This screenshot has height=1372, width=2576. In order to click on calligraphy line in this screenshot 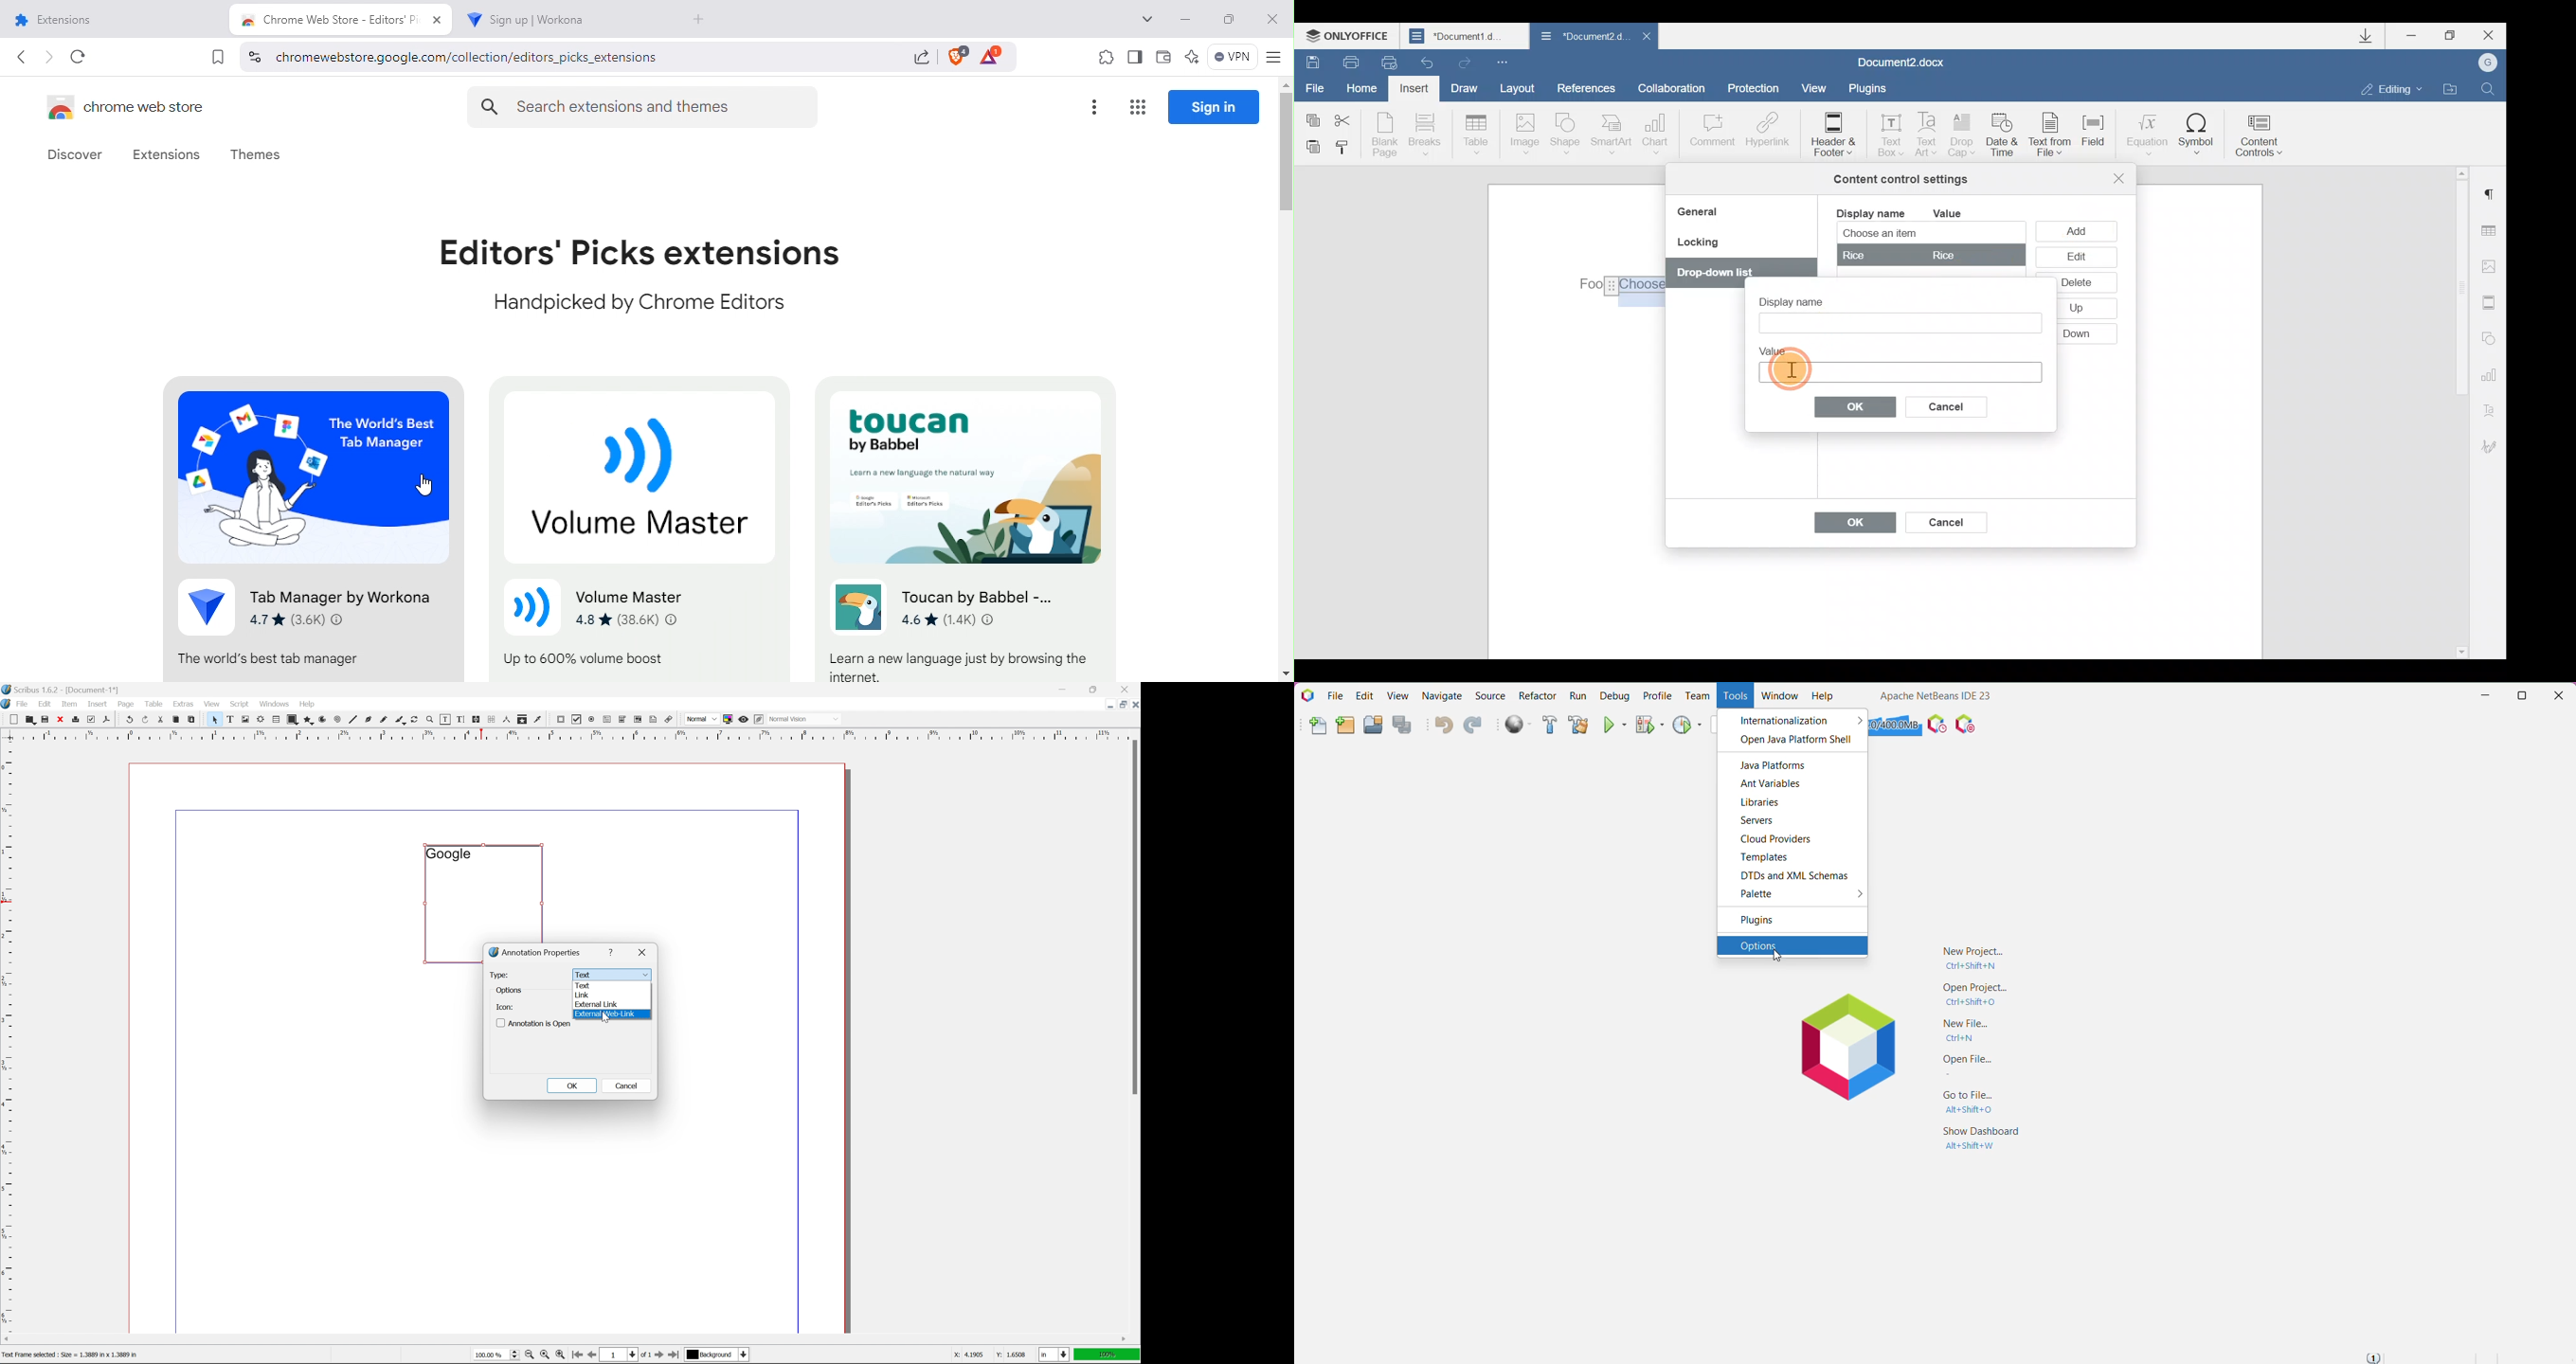, I will do `click(400, 719)`.